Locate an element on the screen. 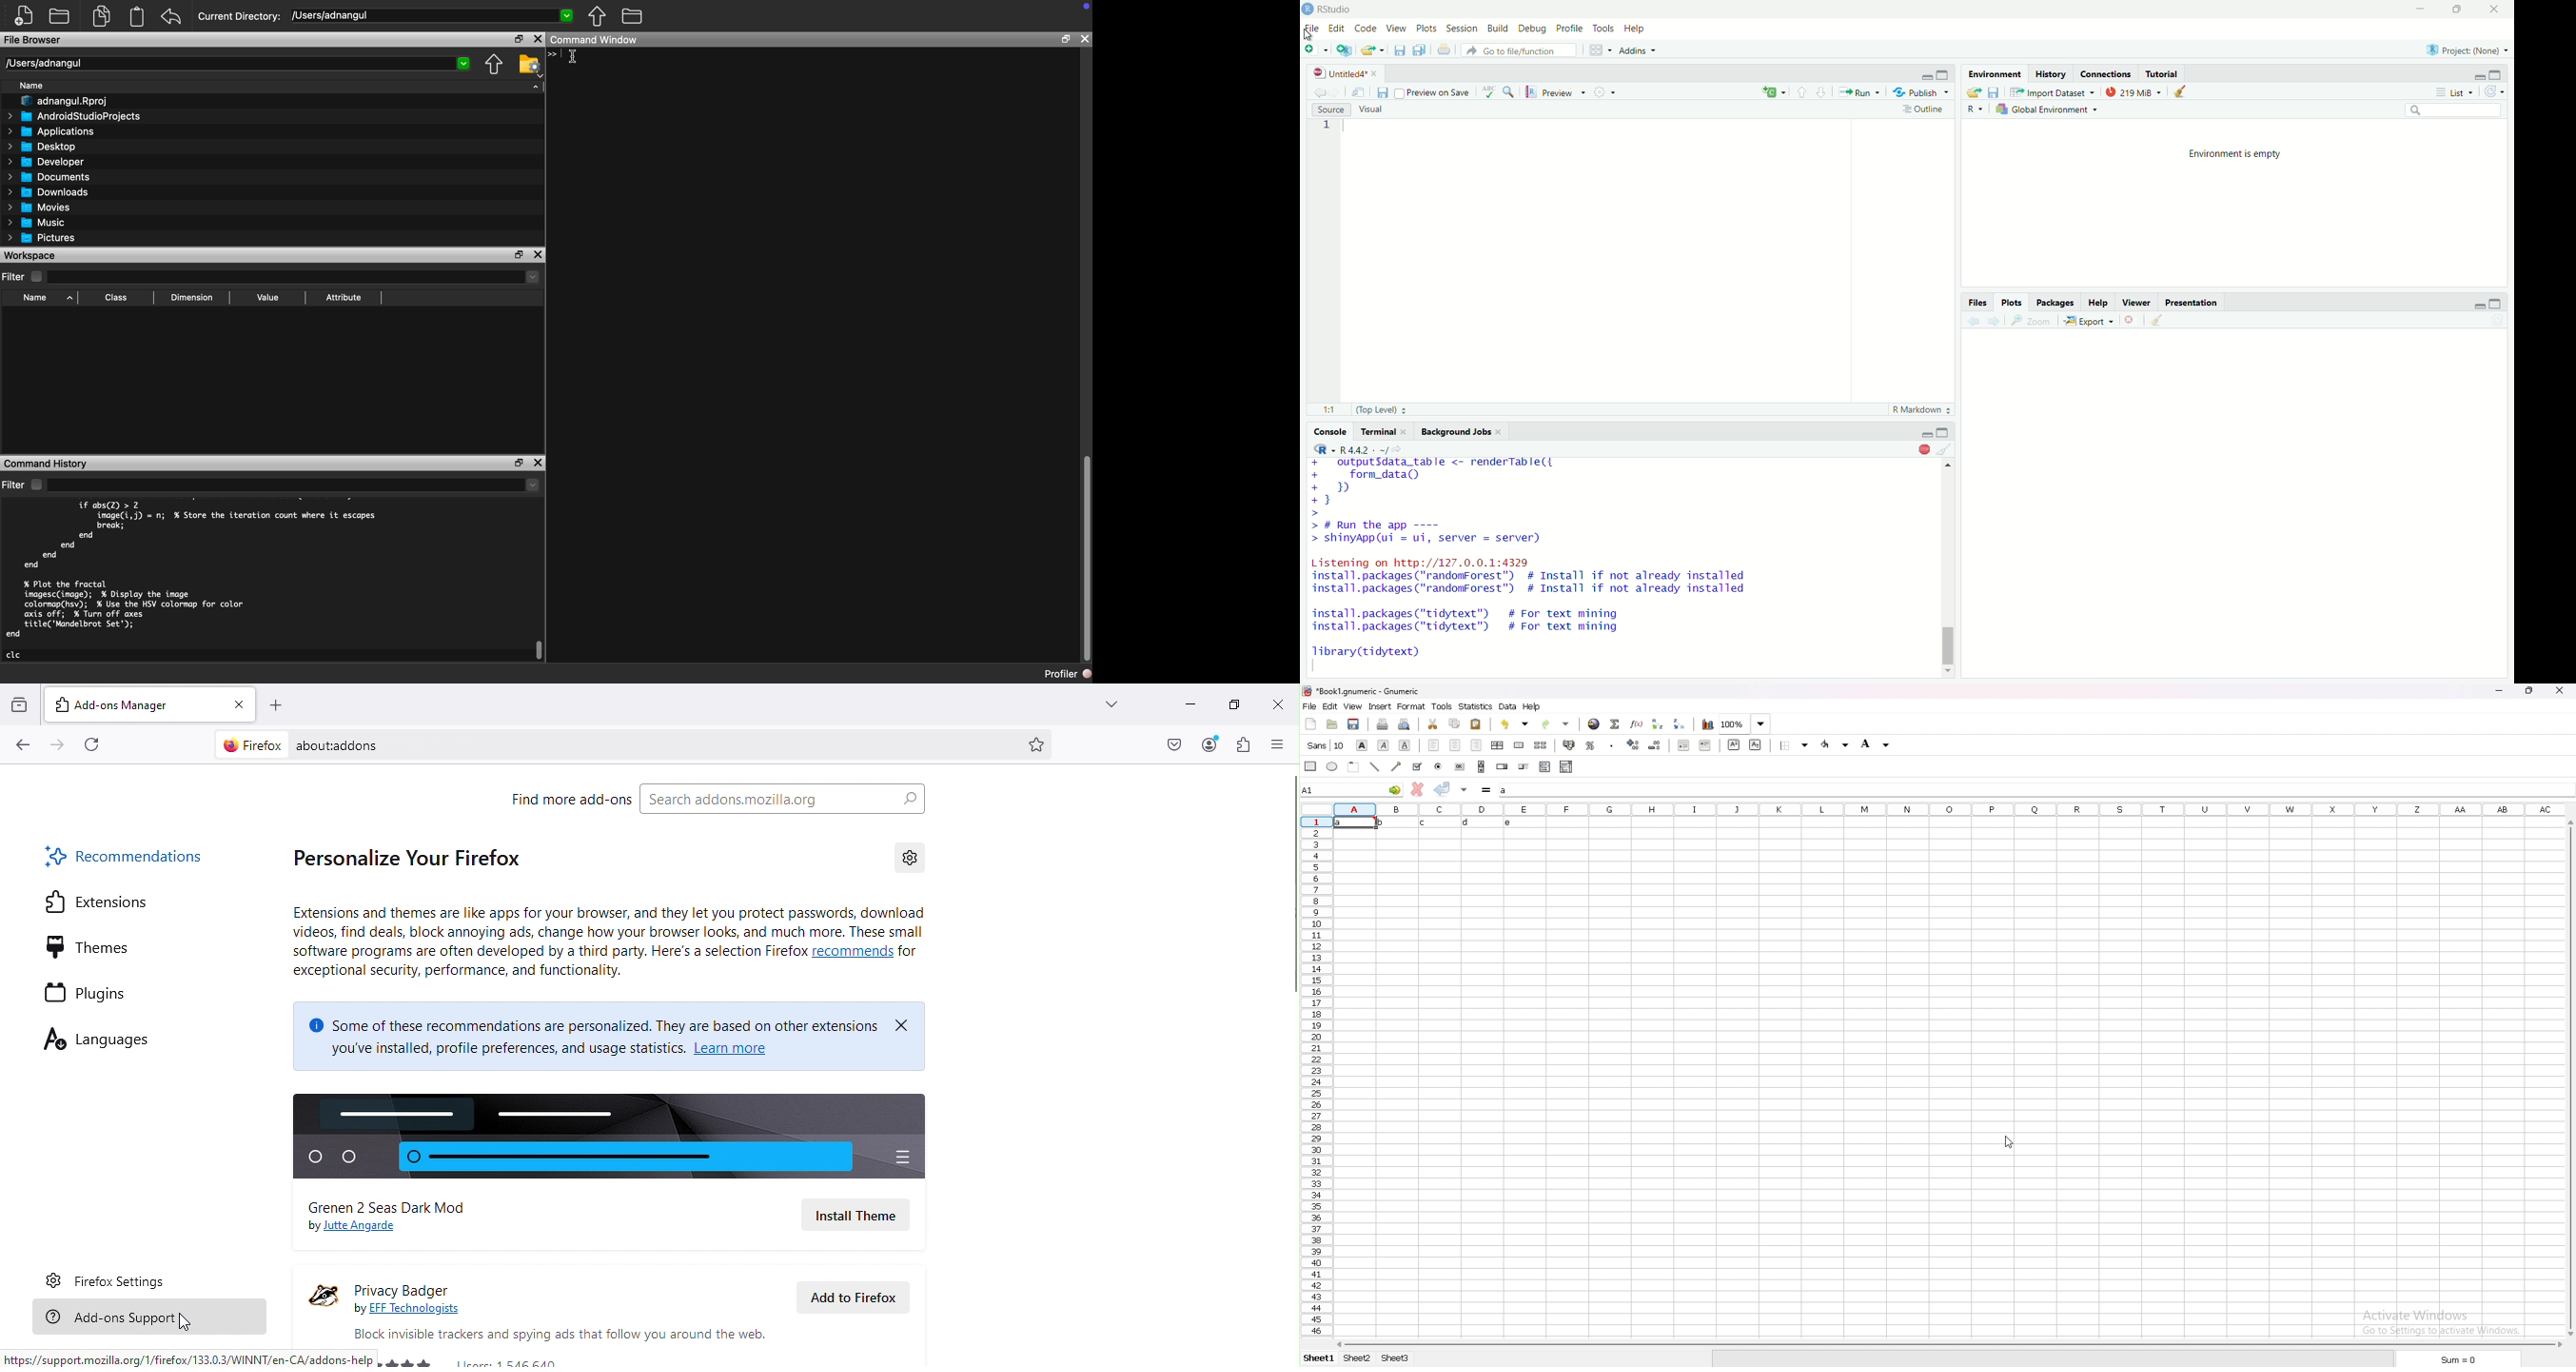  sort descending is located at coordinates (1679, 724).